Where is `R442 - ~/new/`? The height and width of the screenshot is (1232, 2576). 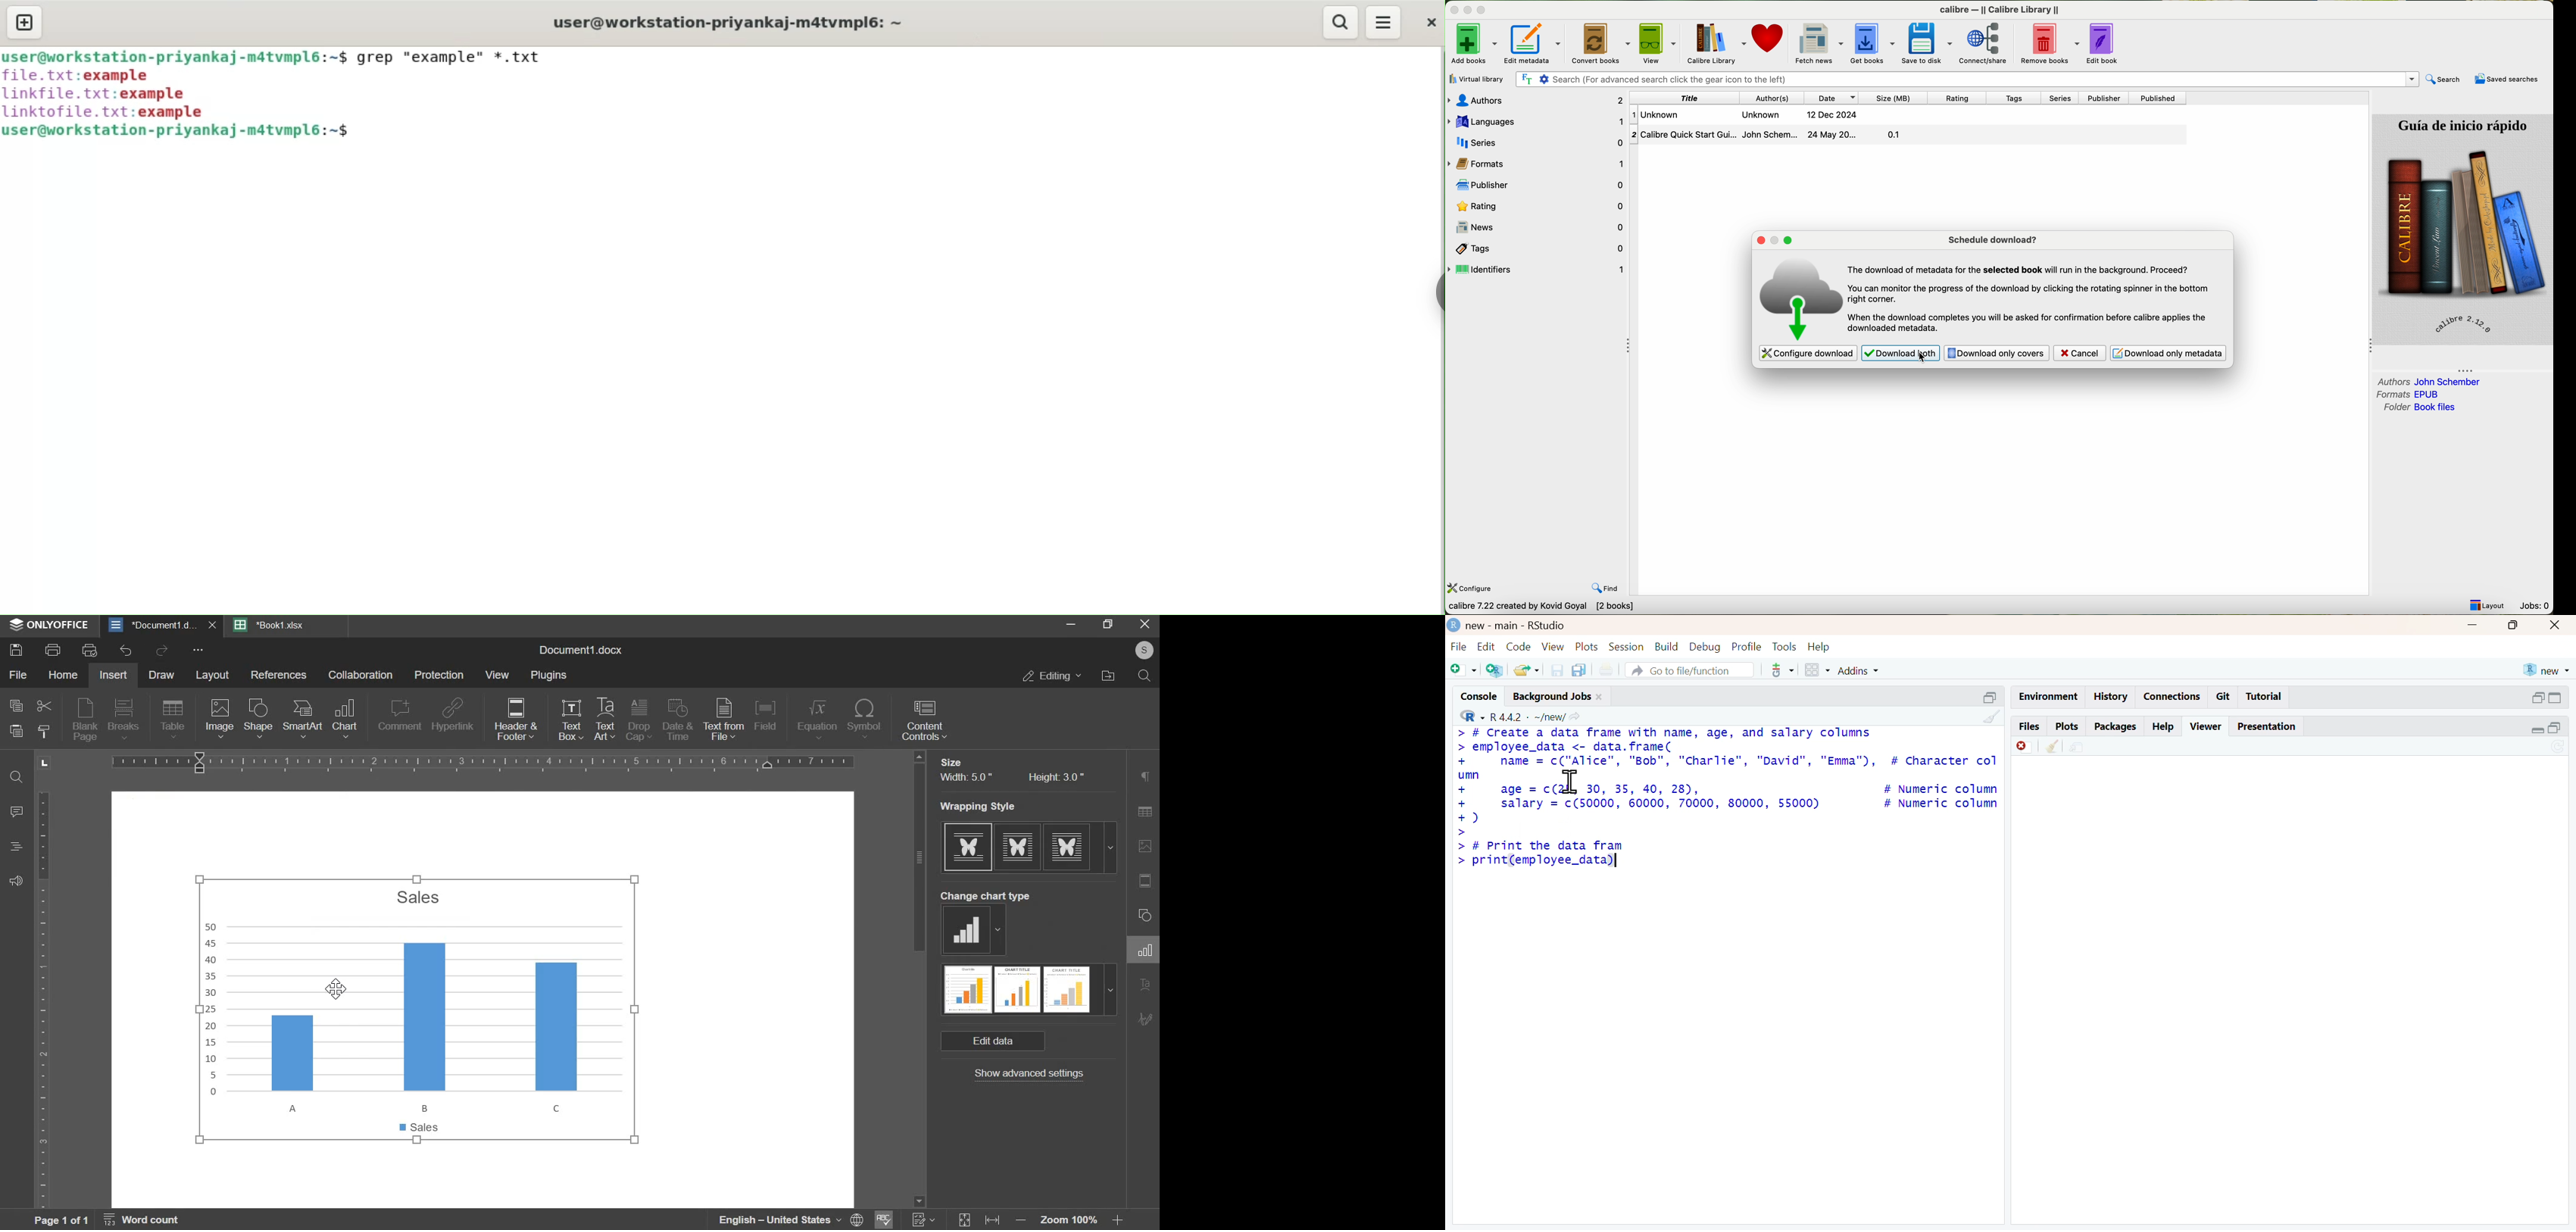
R442 - ~/new/ is located at coordinates (1539, 716).